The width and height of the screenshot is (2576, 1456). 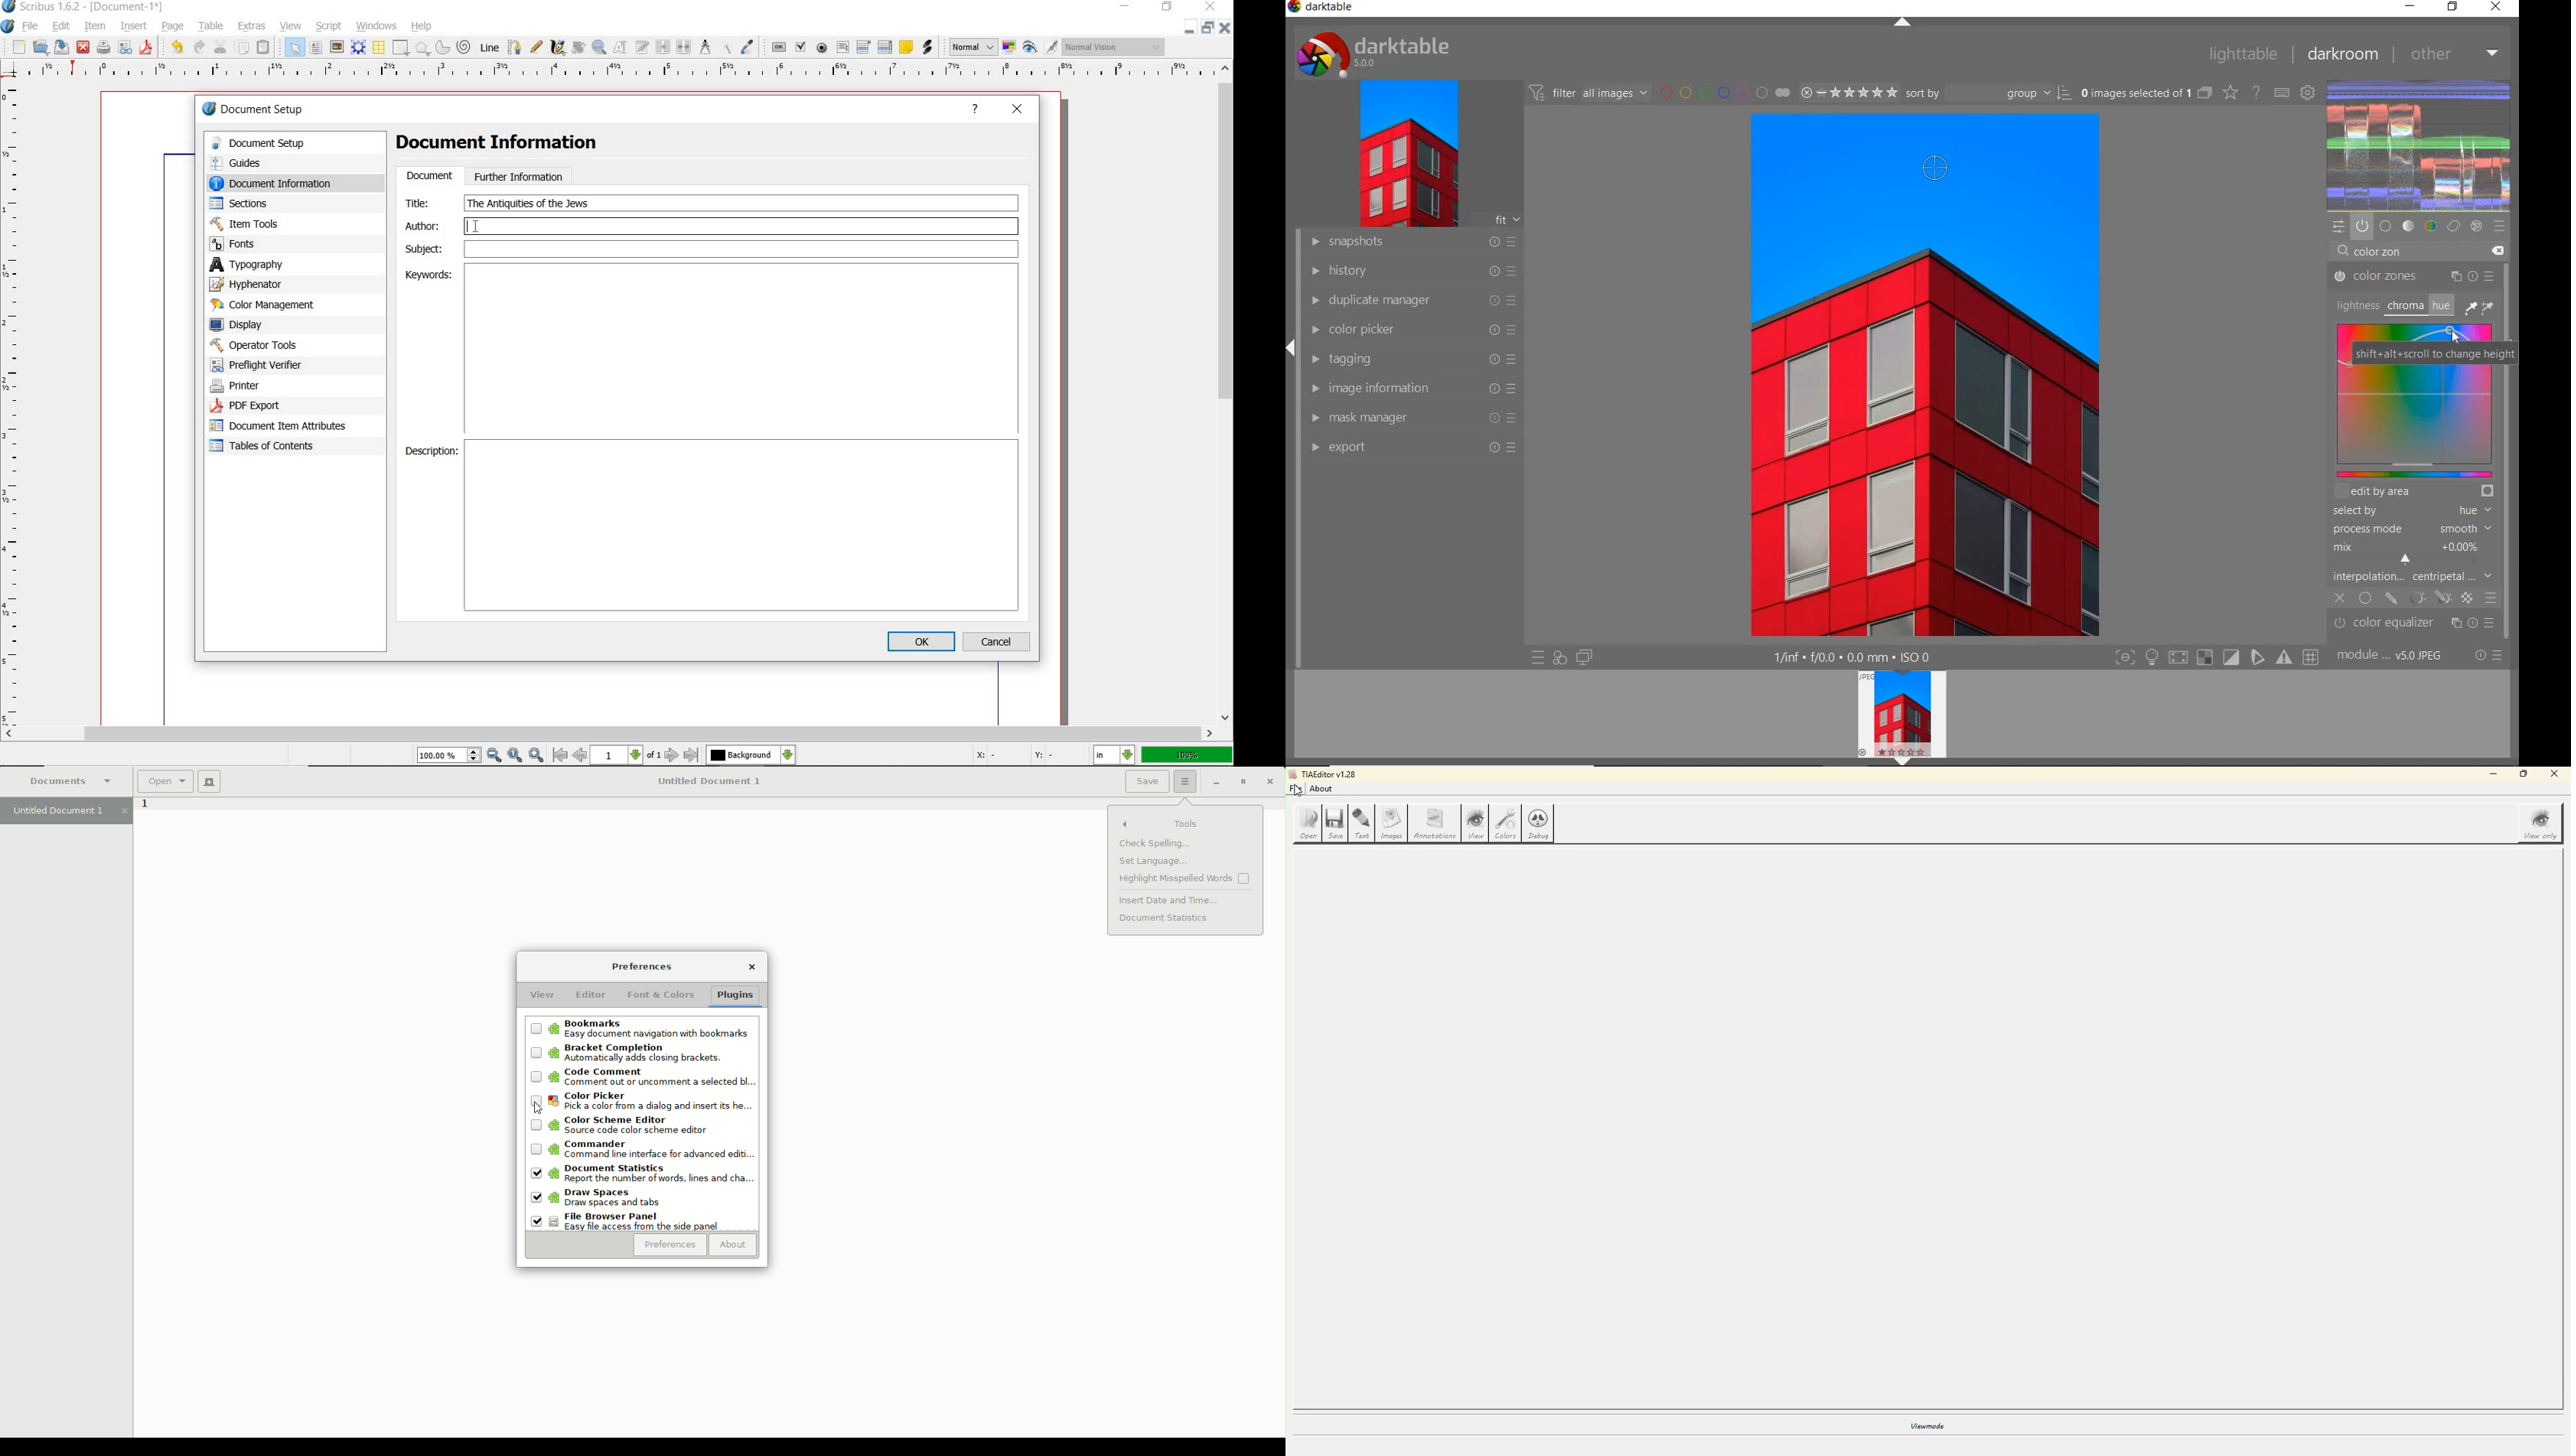 What do you see at coordinates (2177, 658) in the screenshot?
I see `shadow` at bounding box center [2177, 658].